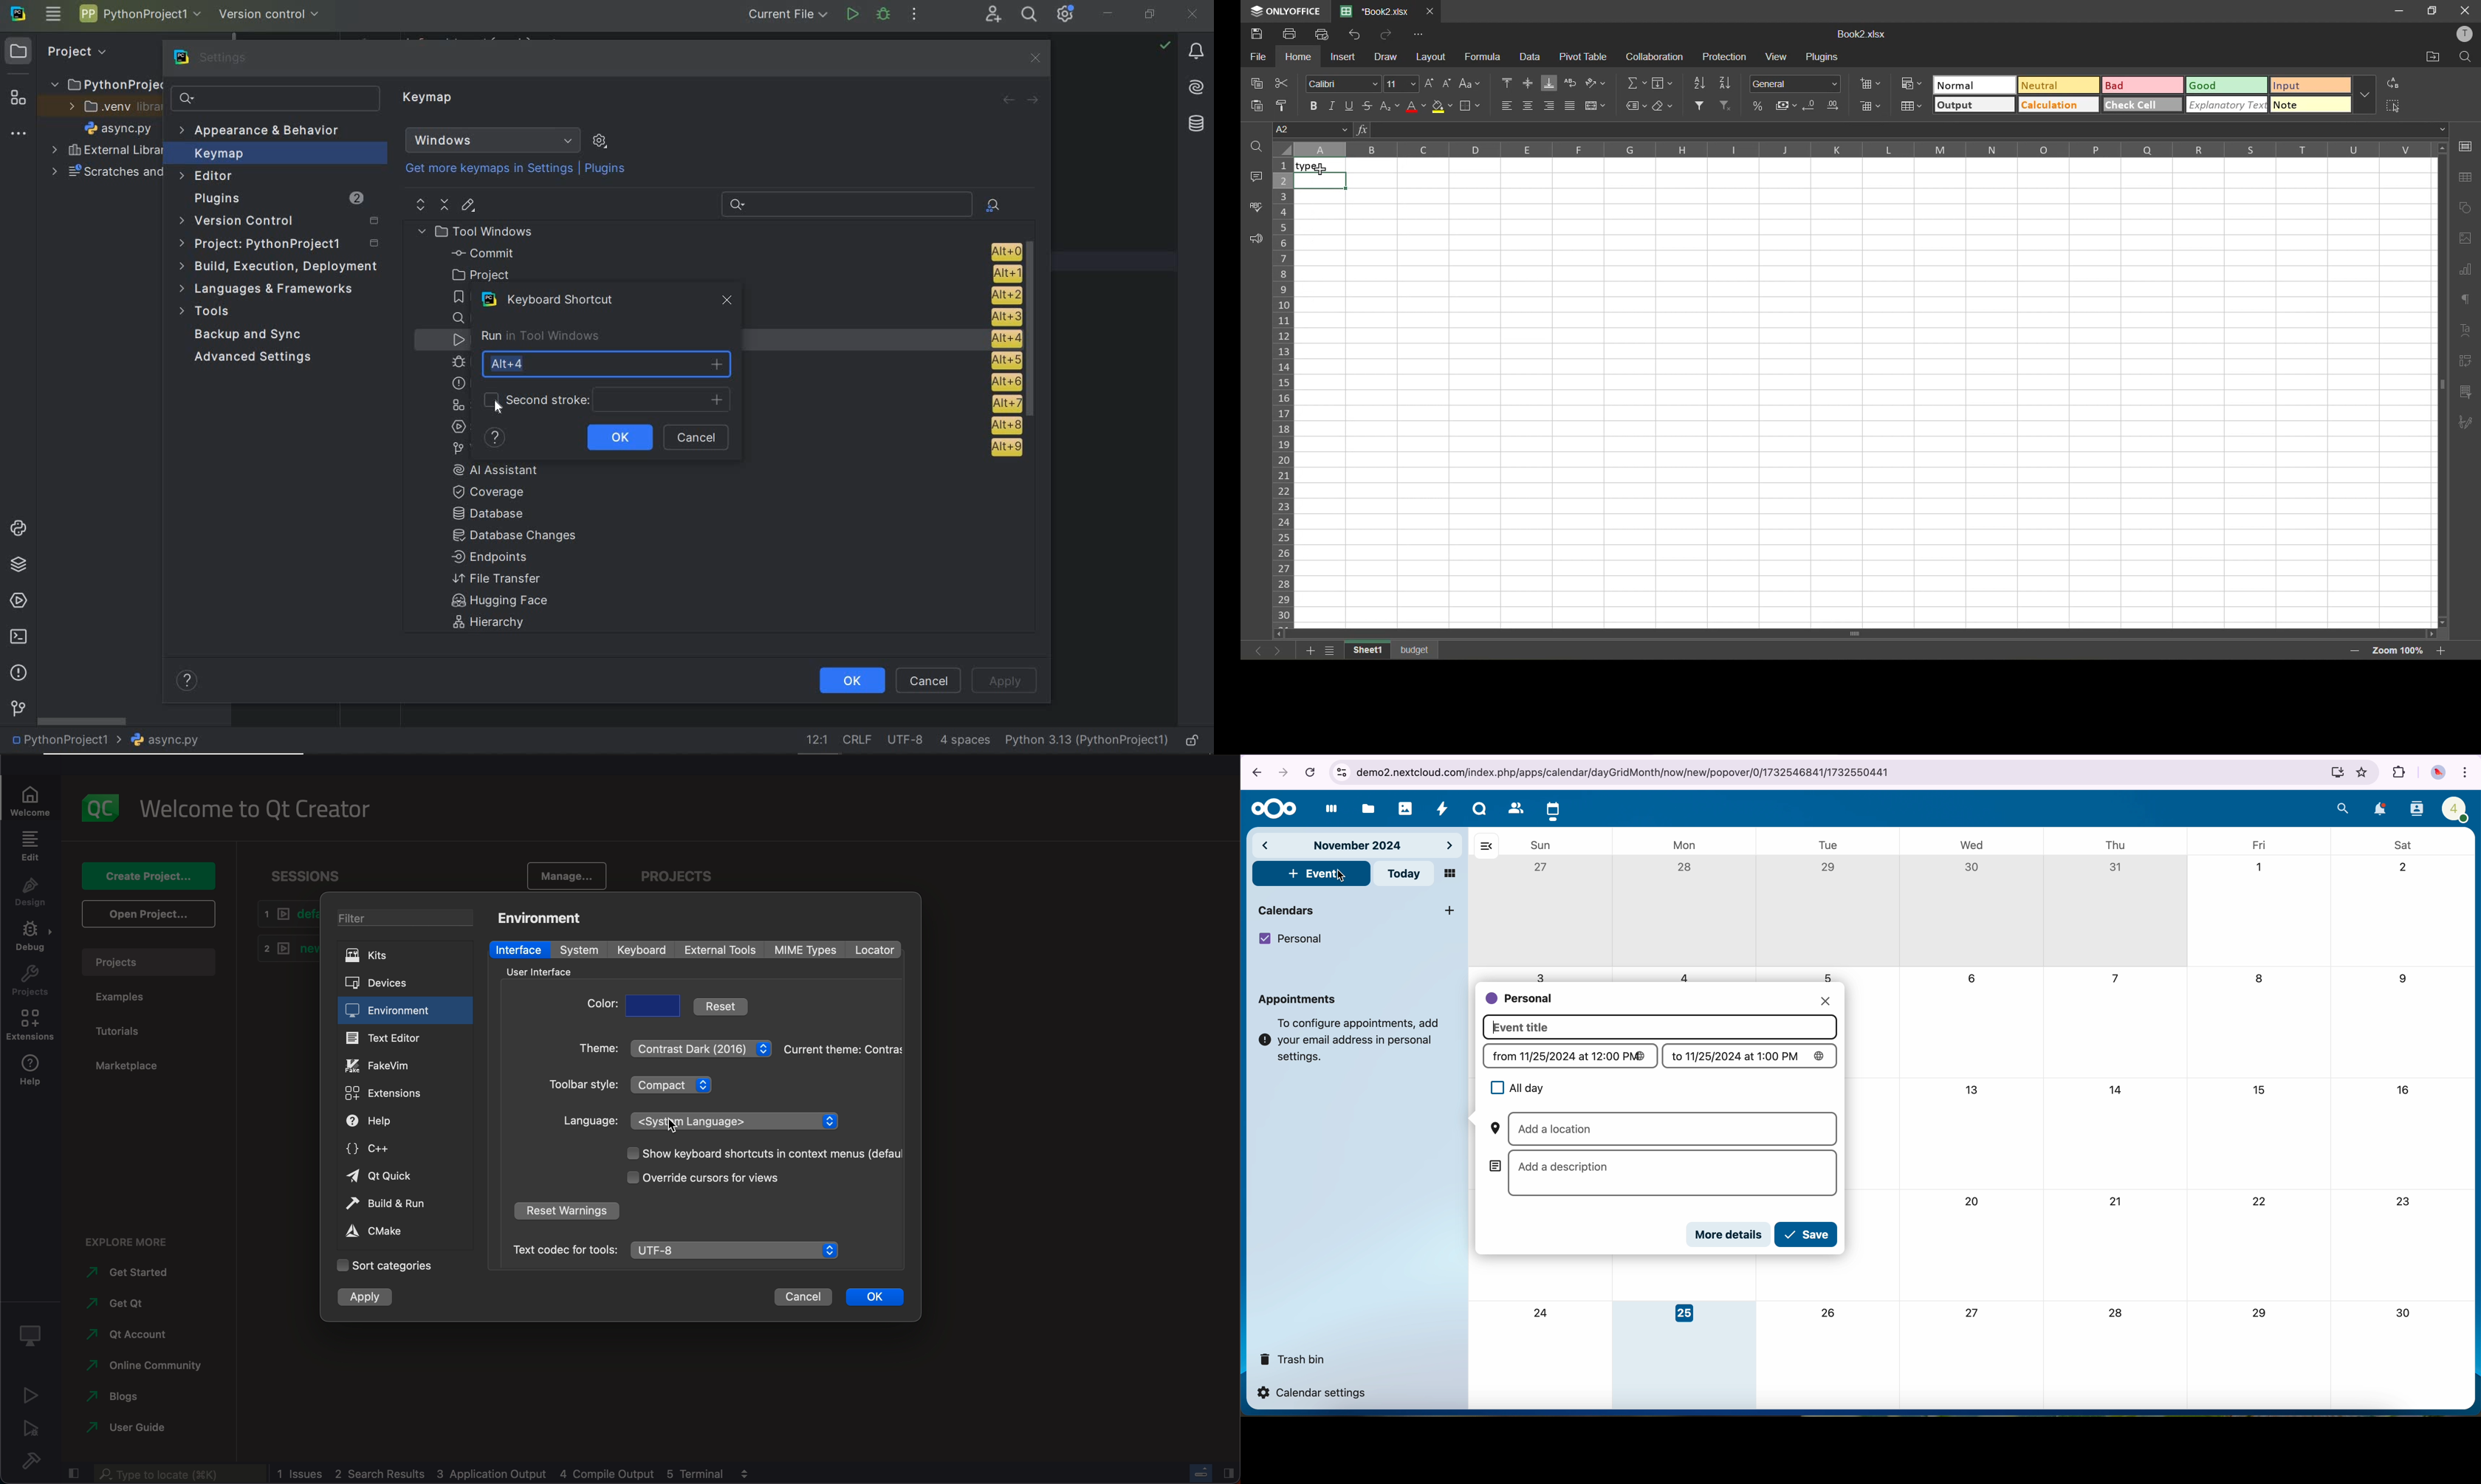 This screenshot has height=1484, width=2492. What do you see at coordinates (121, 1304) in the screenshot?
I see `get qt` at bounding box center [121, 1304].